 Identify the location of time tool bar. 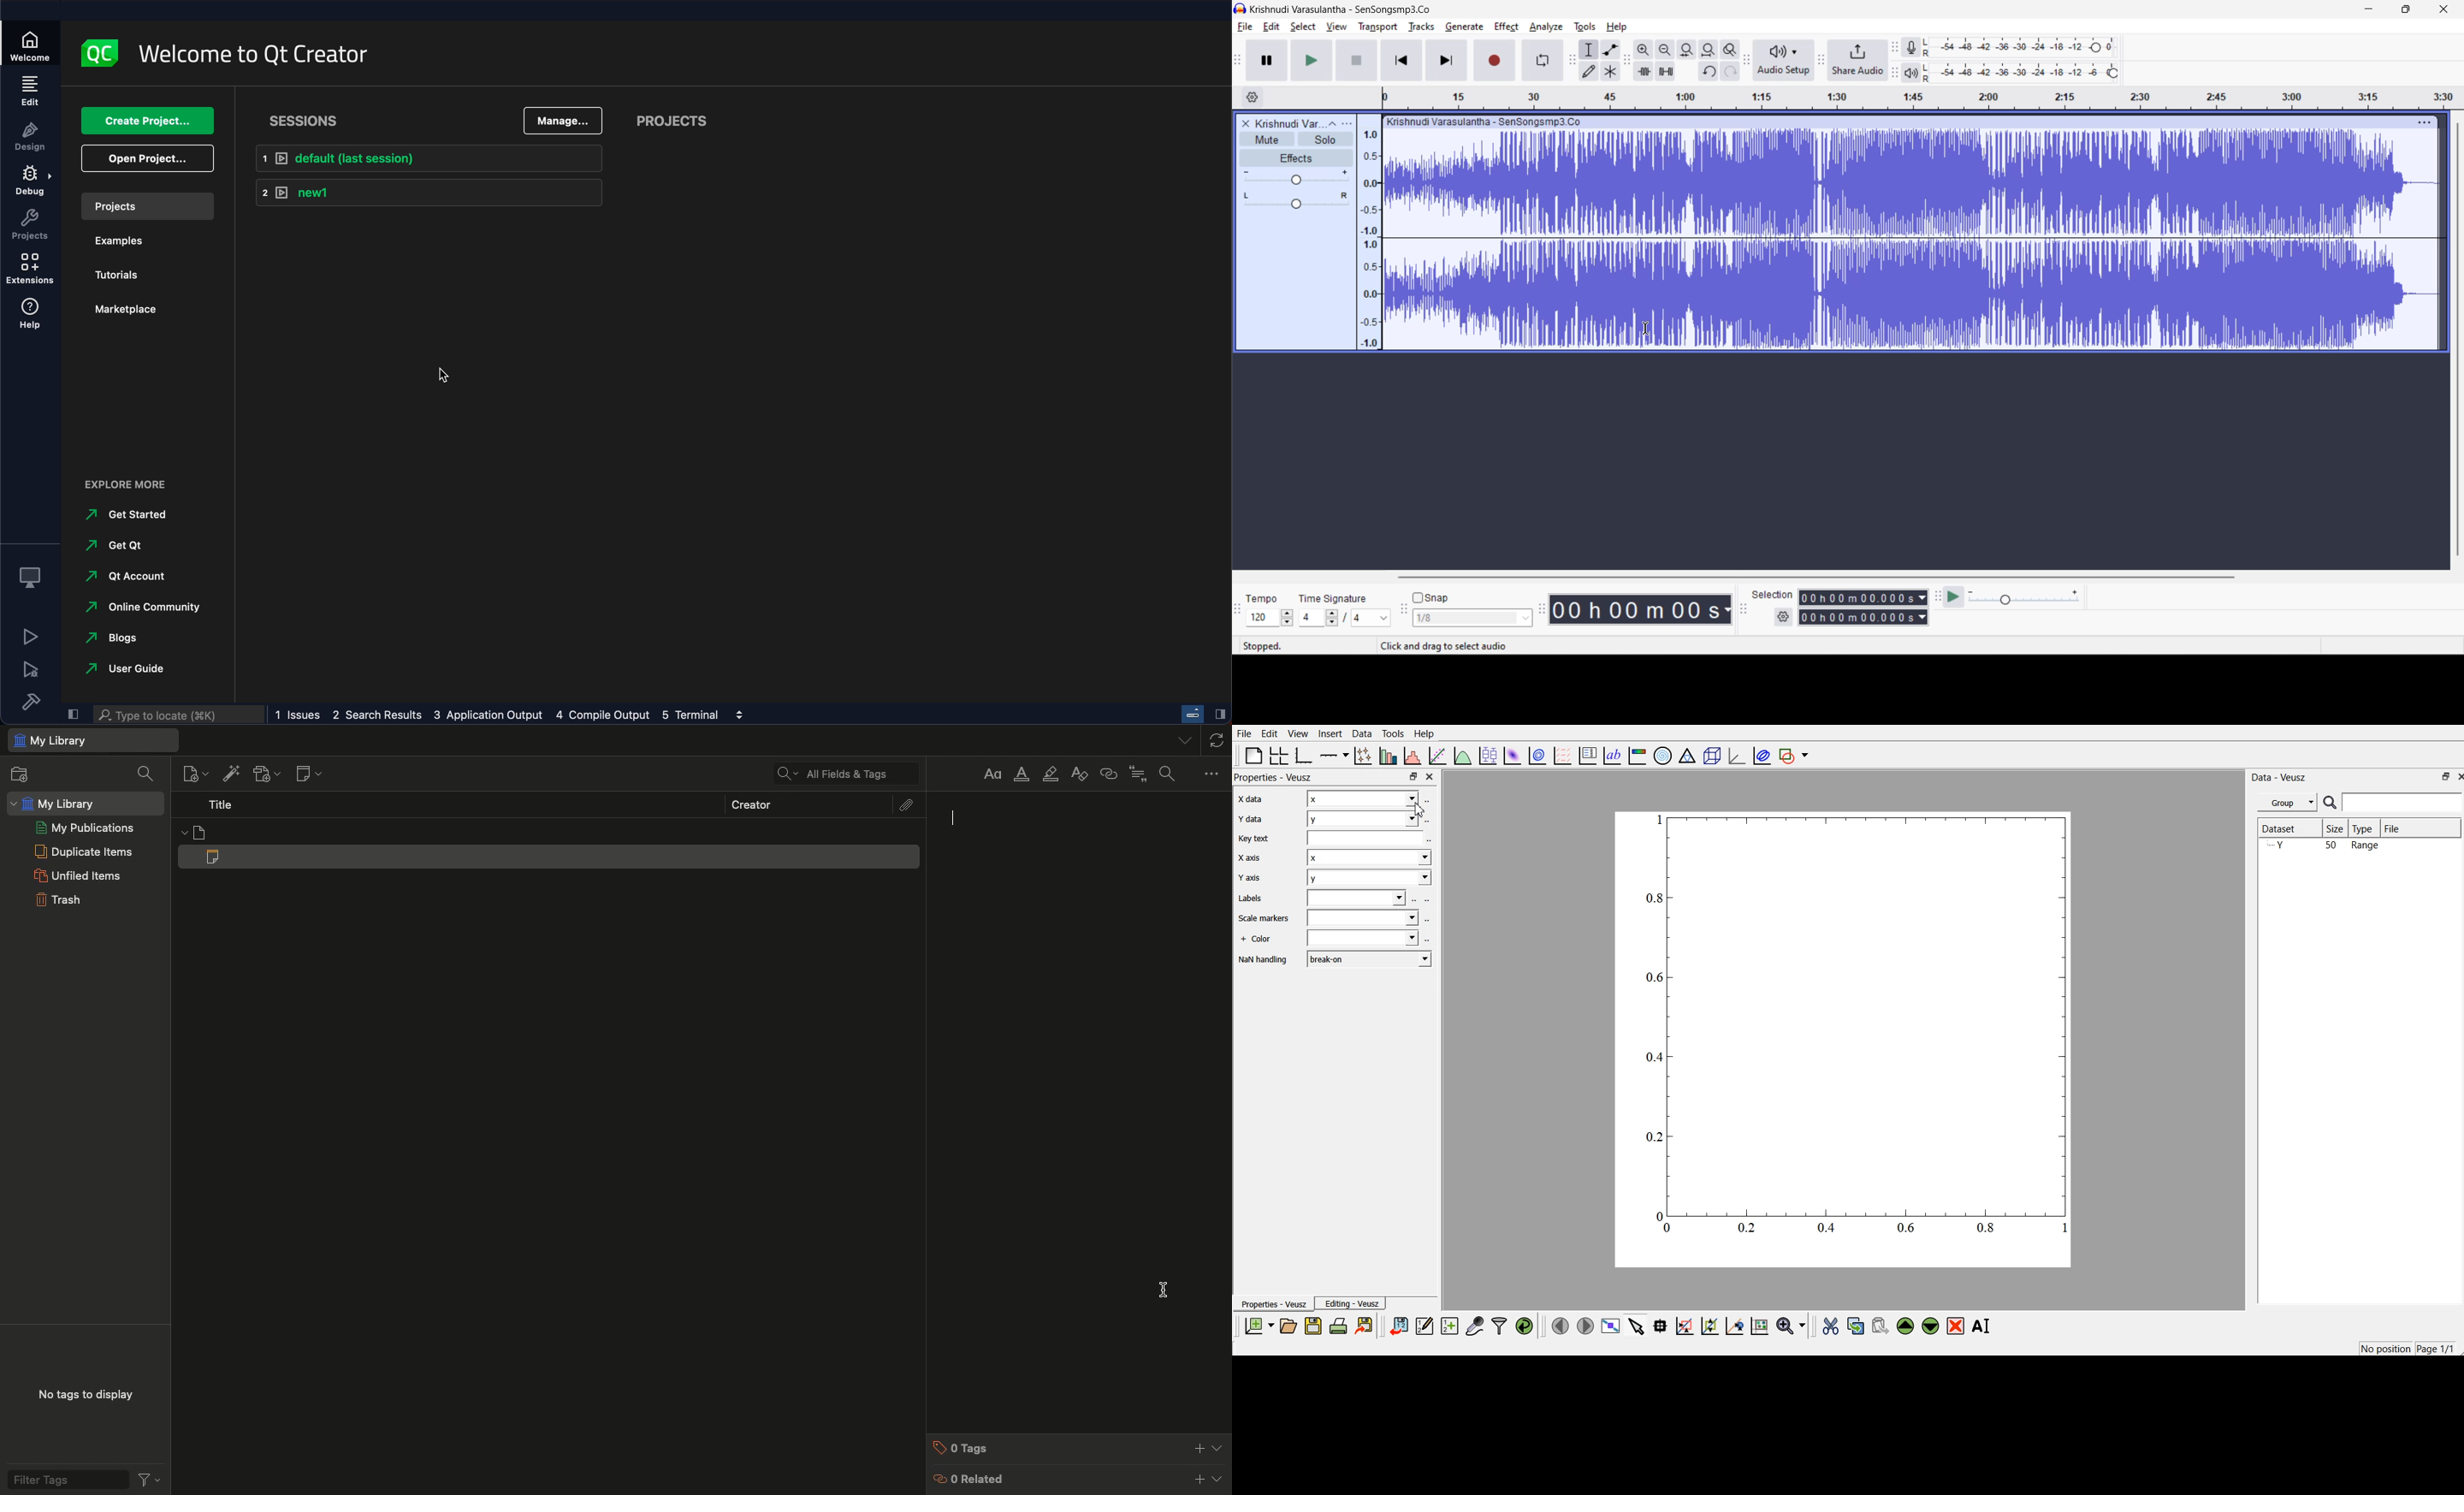
(1544, 609).